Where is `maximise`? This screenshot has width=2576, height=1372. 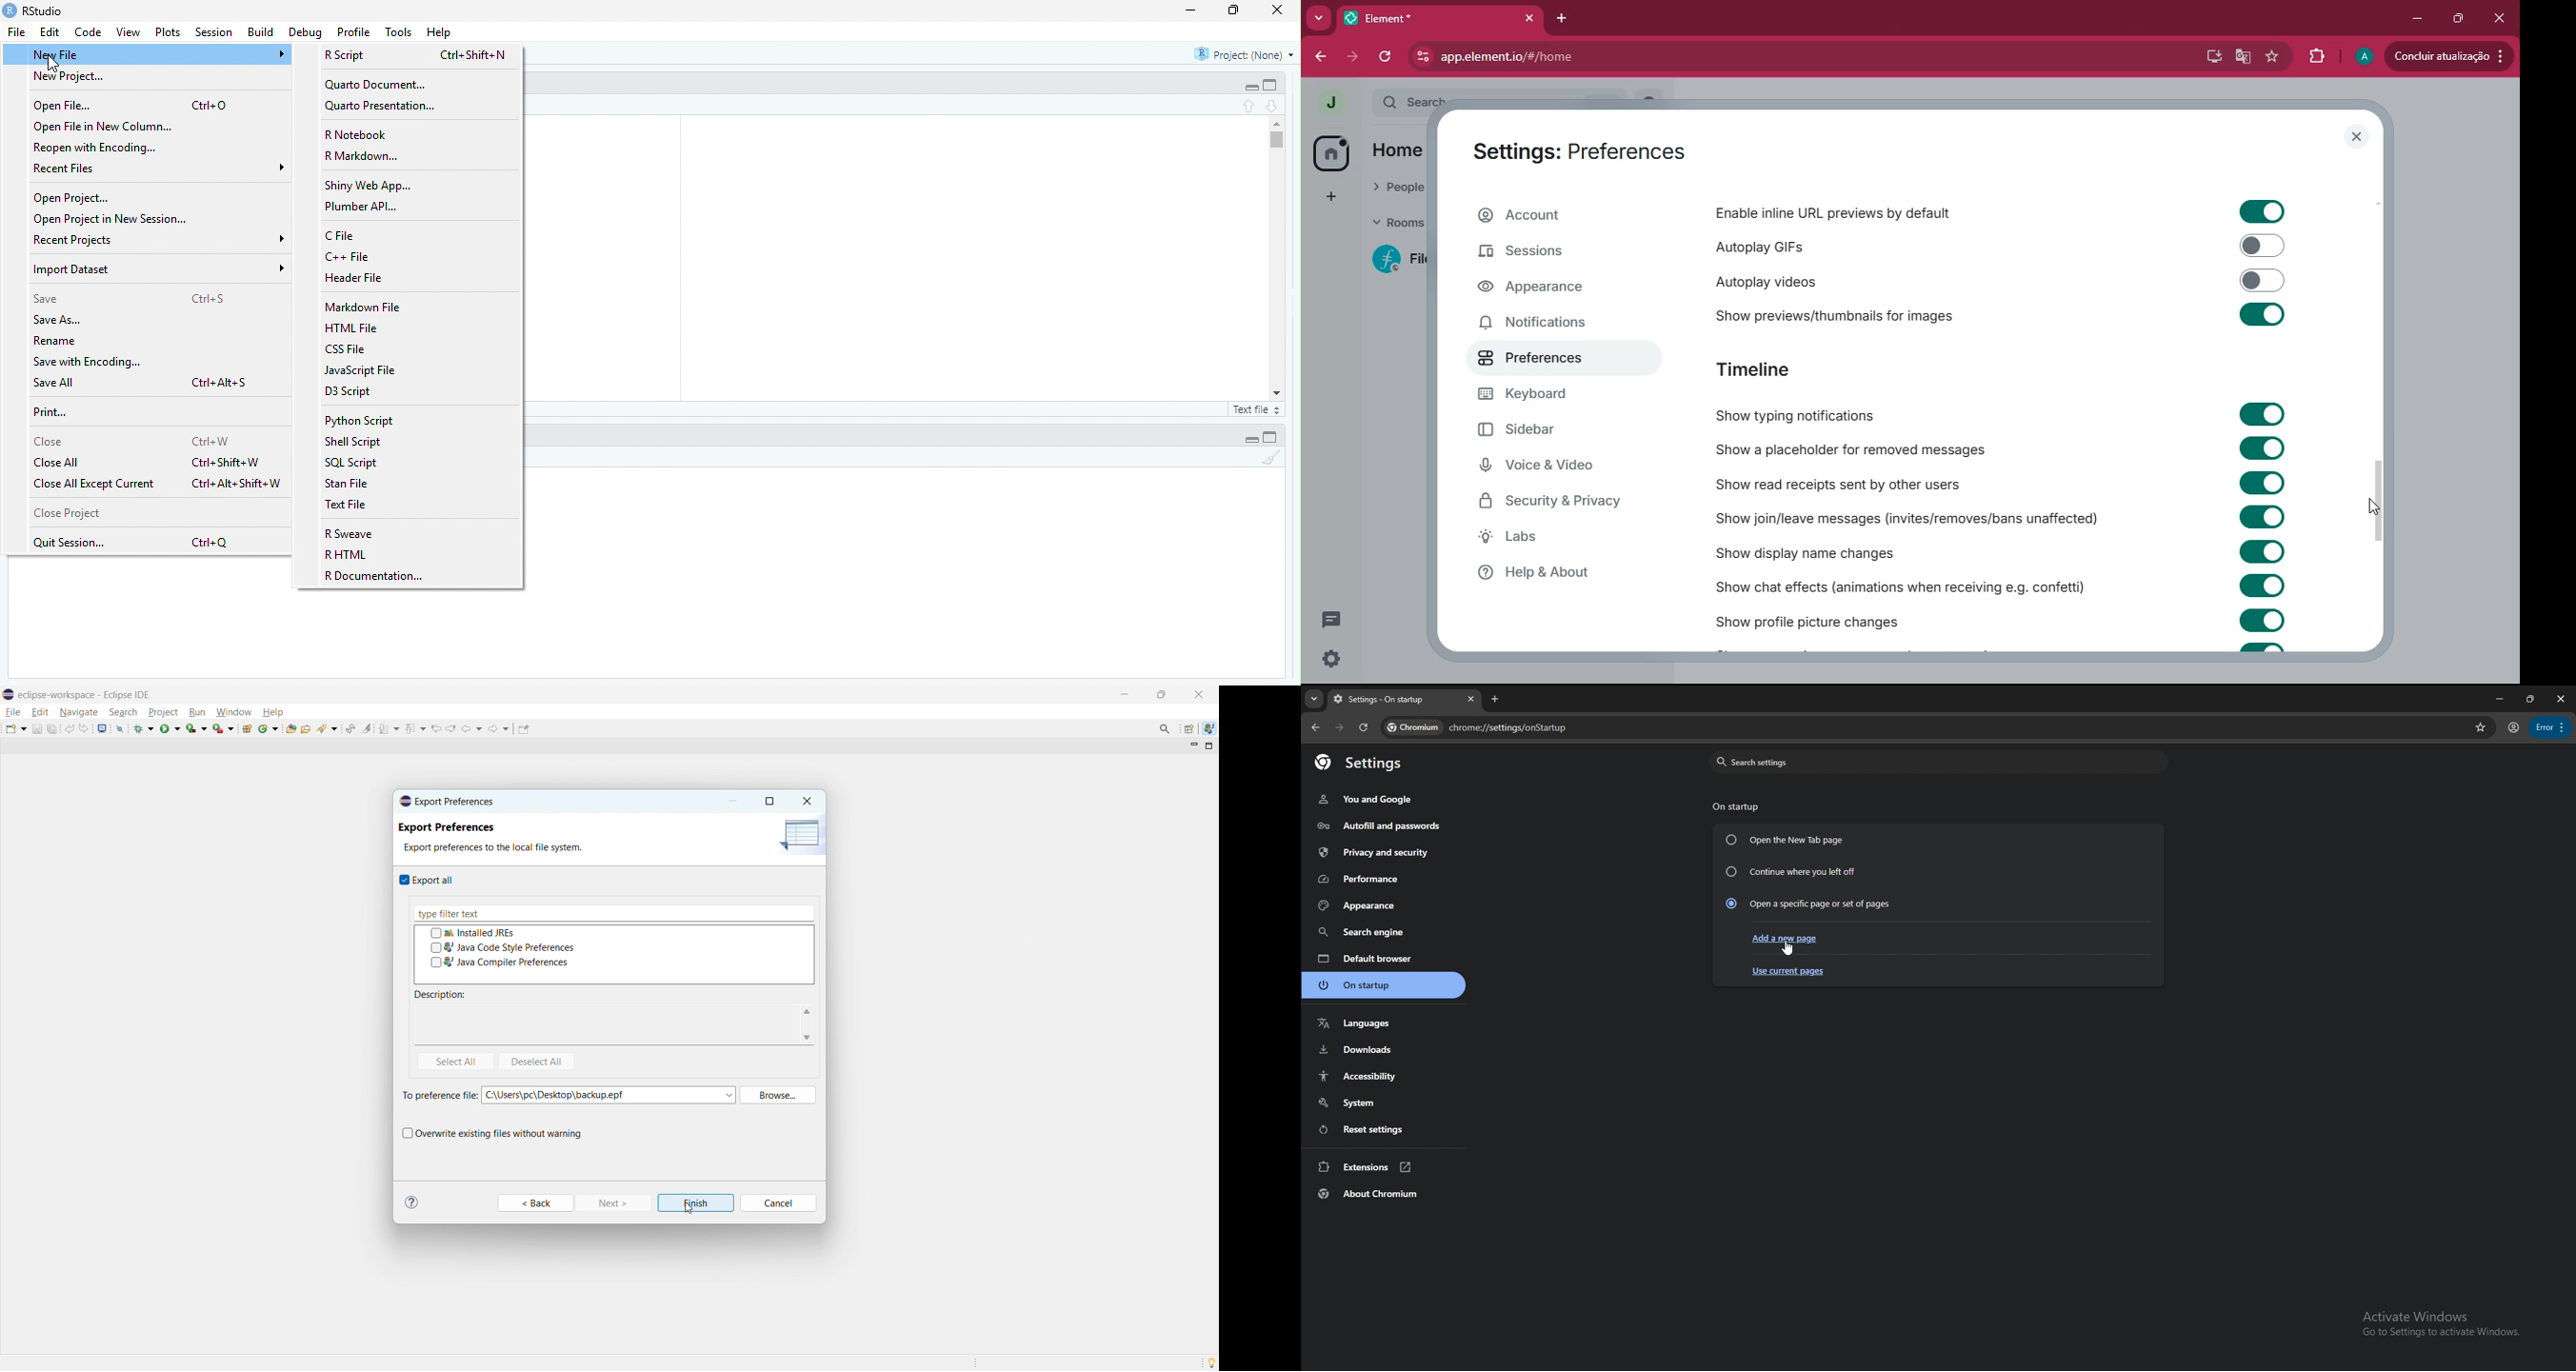
maximise is located at coordinates (1234, 10).